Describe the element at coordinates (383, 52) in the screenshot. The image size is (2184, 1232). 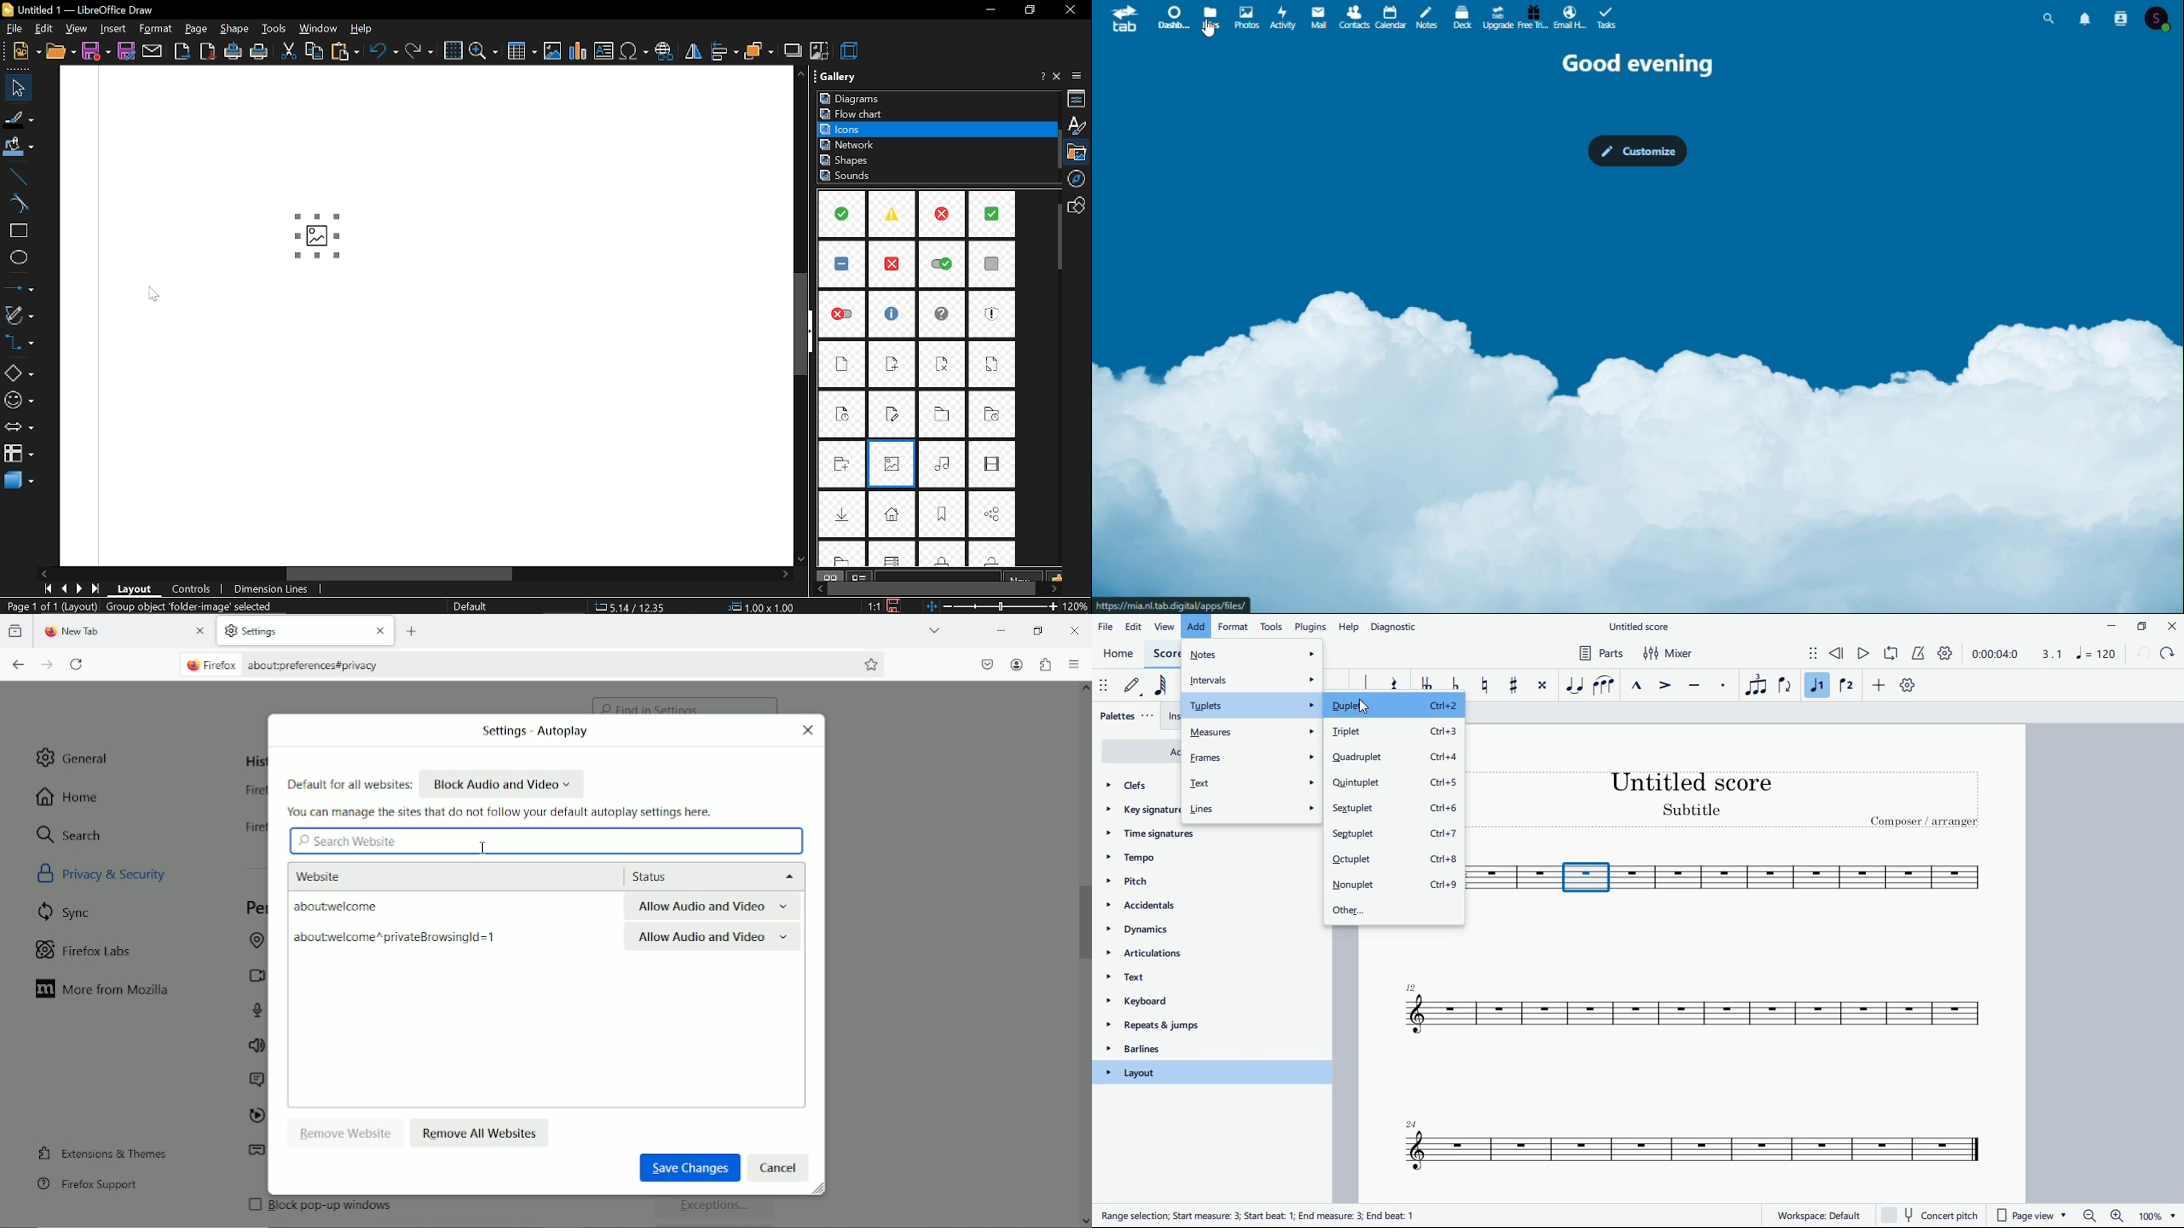
I see `undo` at that location.